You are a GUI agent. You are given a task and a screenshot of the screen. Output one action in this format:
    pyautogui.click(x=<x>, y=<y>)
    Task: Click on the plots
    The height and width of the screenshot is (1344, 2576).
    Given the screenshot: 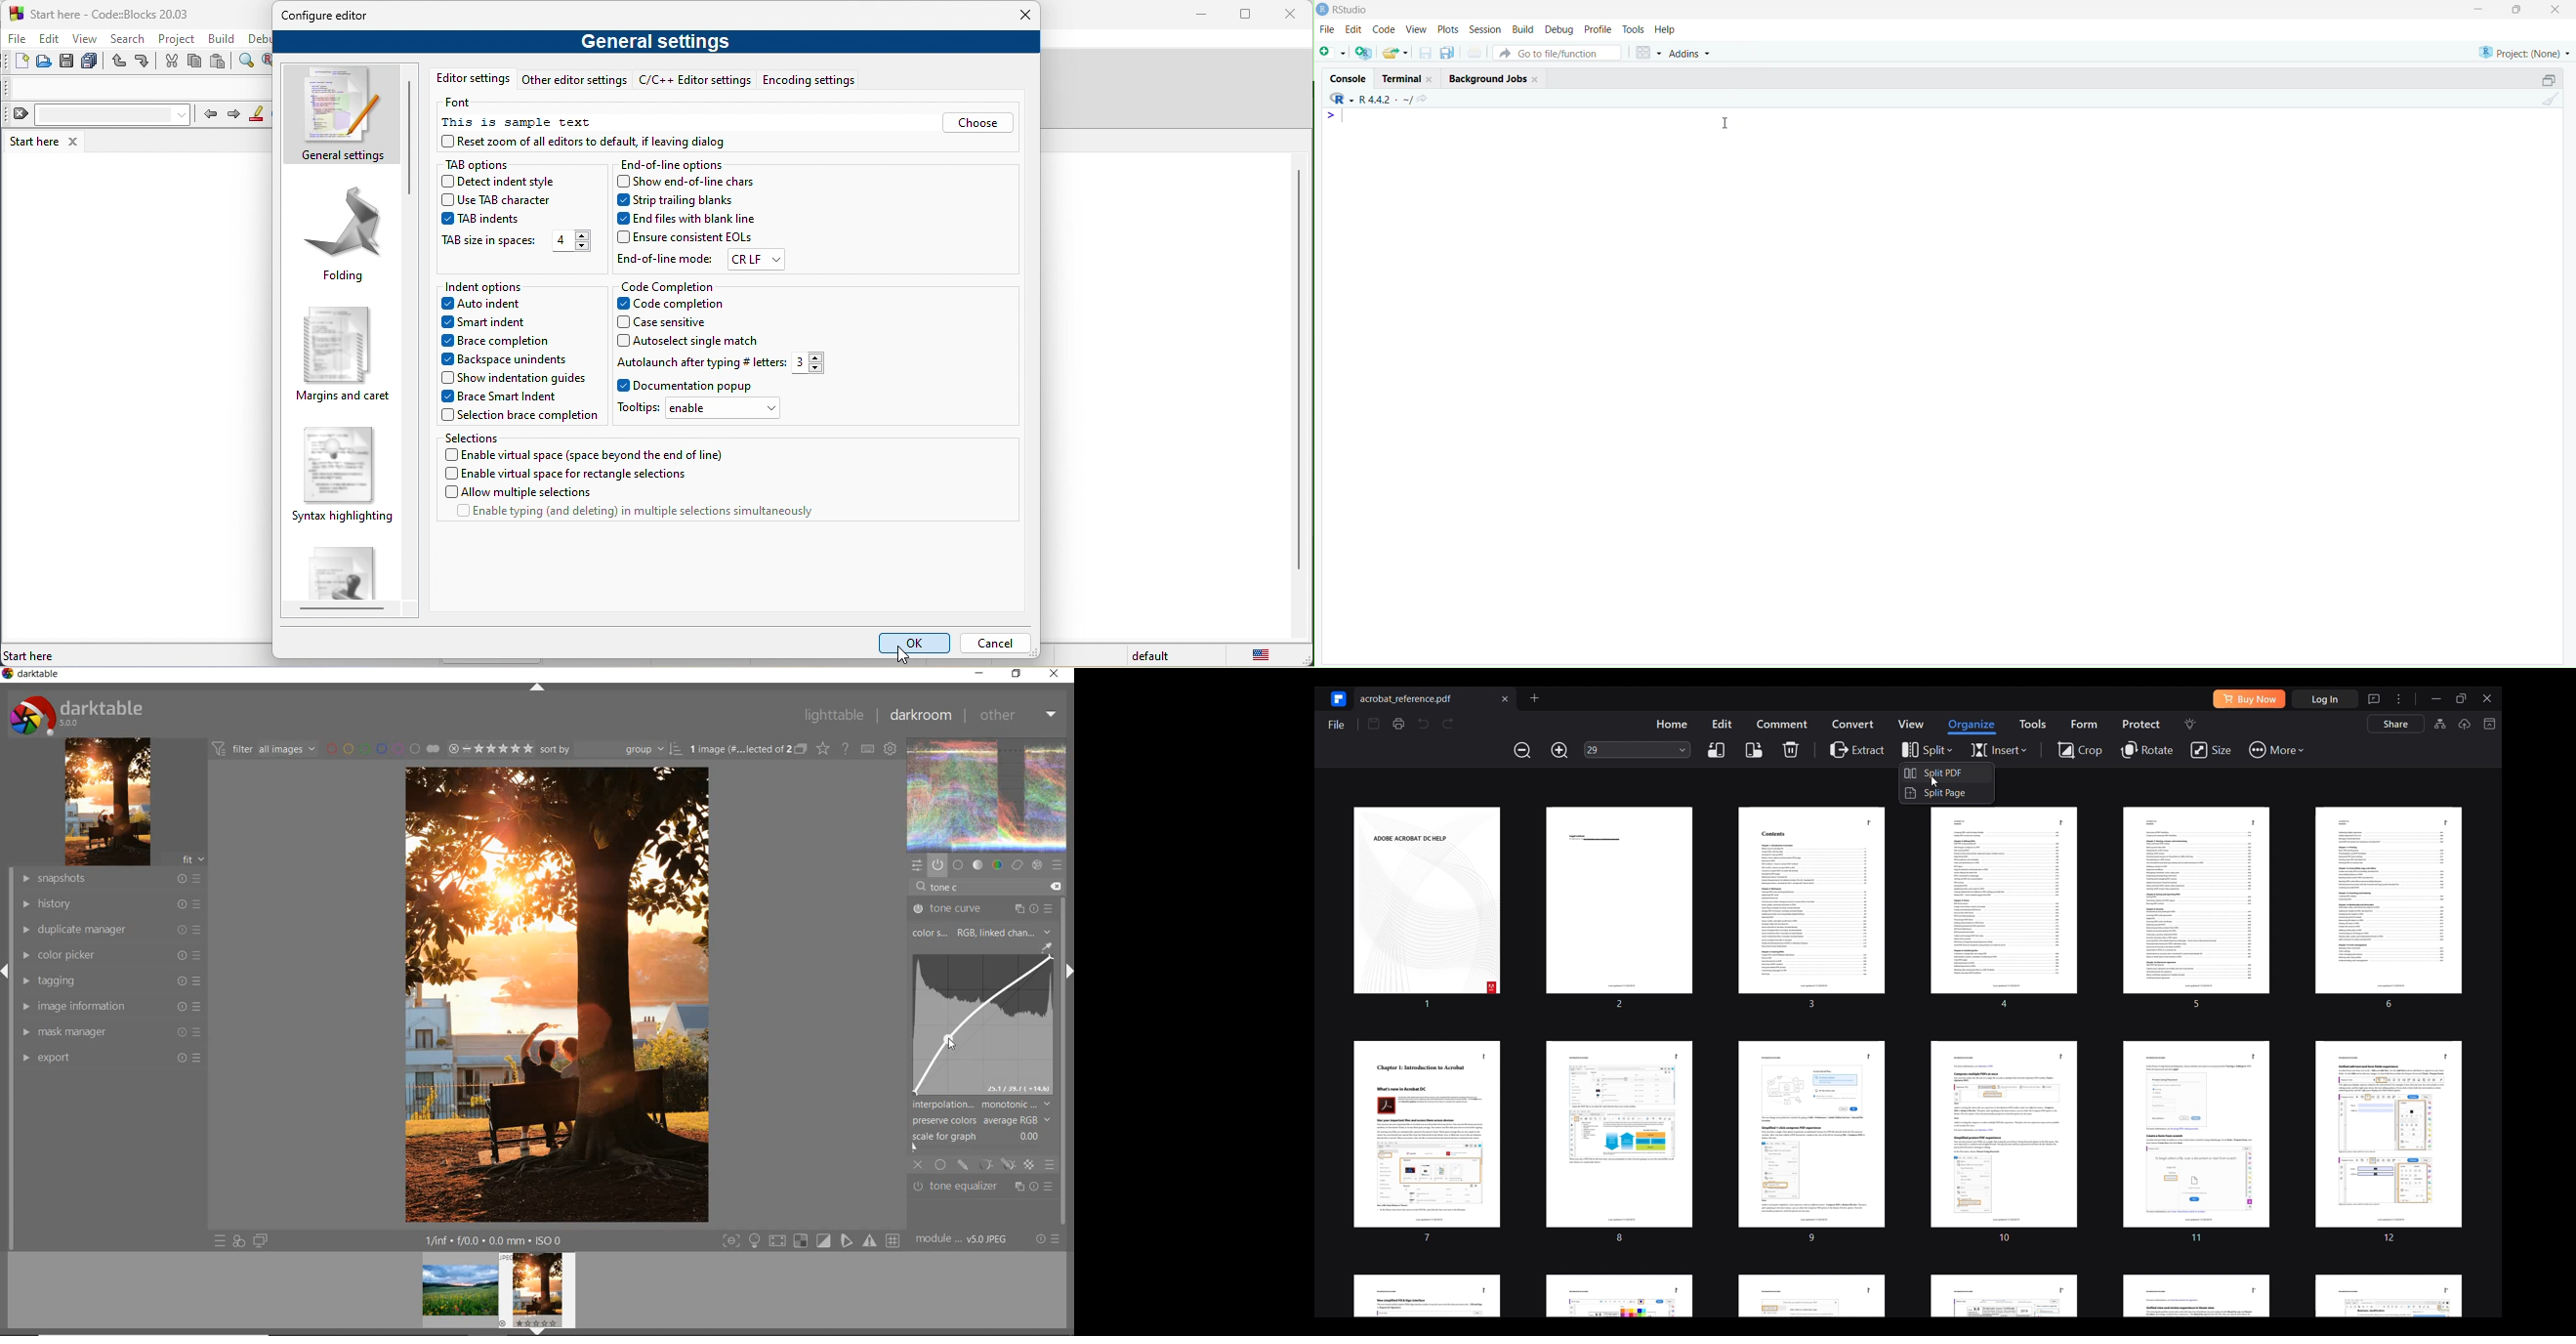 What is the action you would take?
    pyautogui.click(x=1449, y=29)
    